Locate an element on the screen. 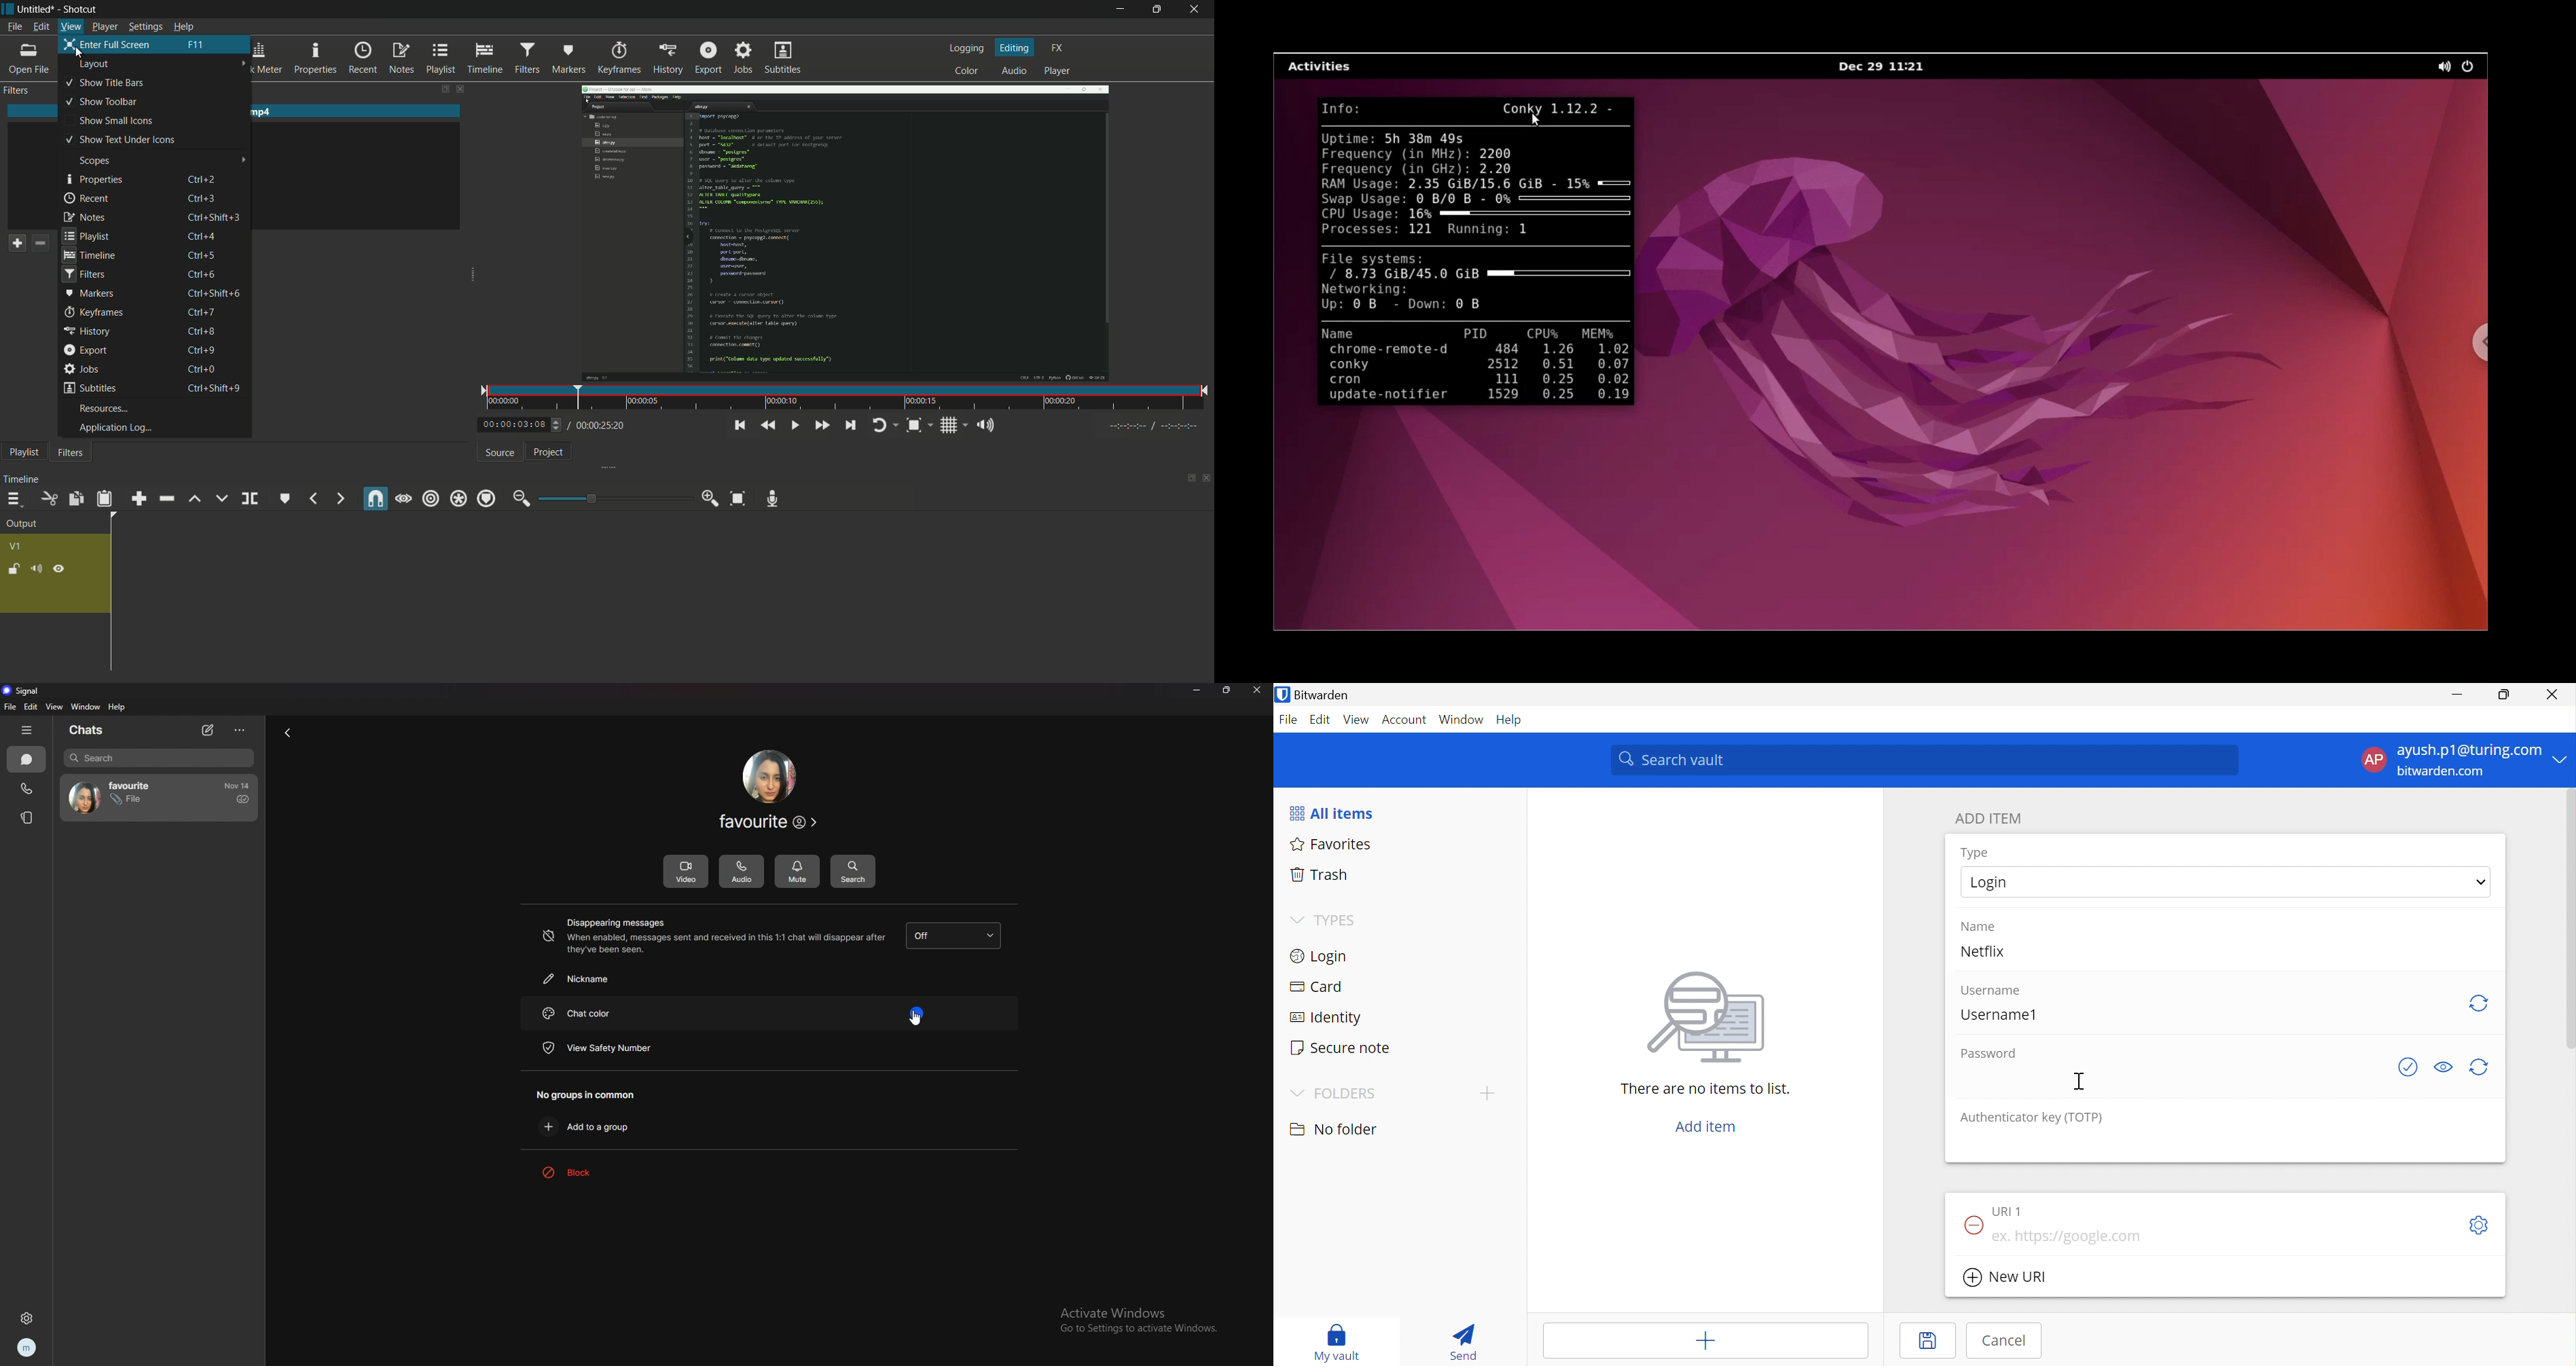  disappearing messages is located at coordinates (712, 936).